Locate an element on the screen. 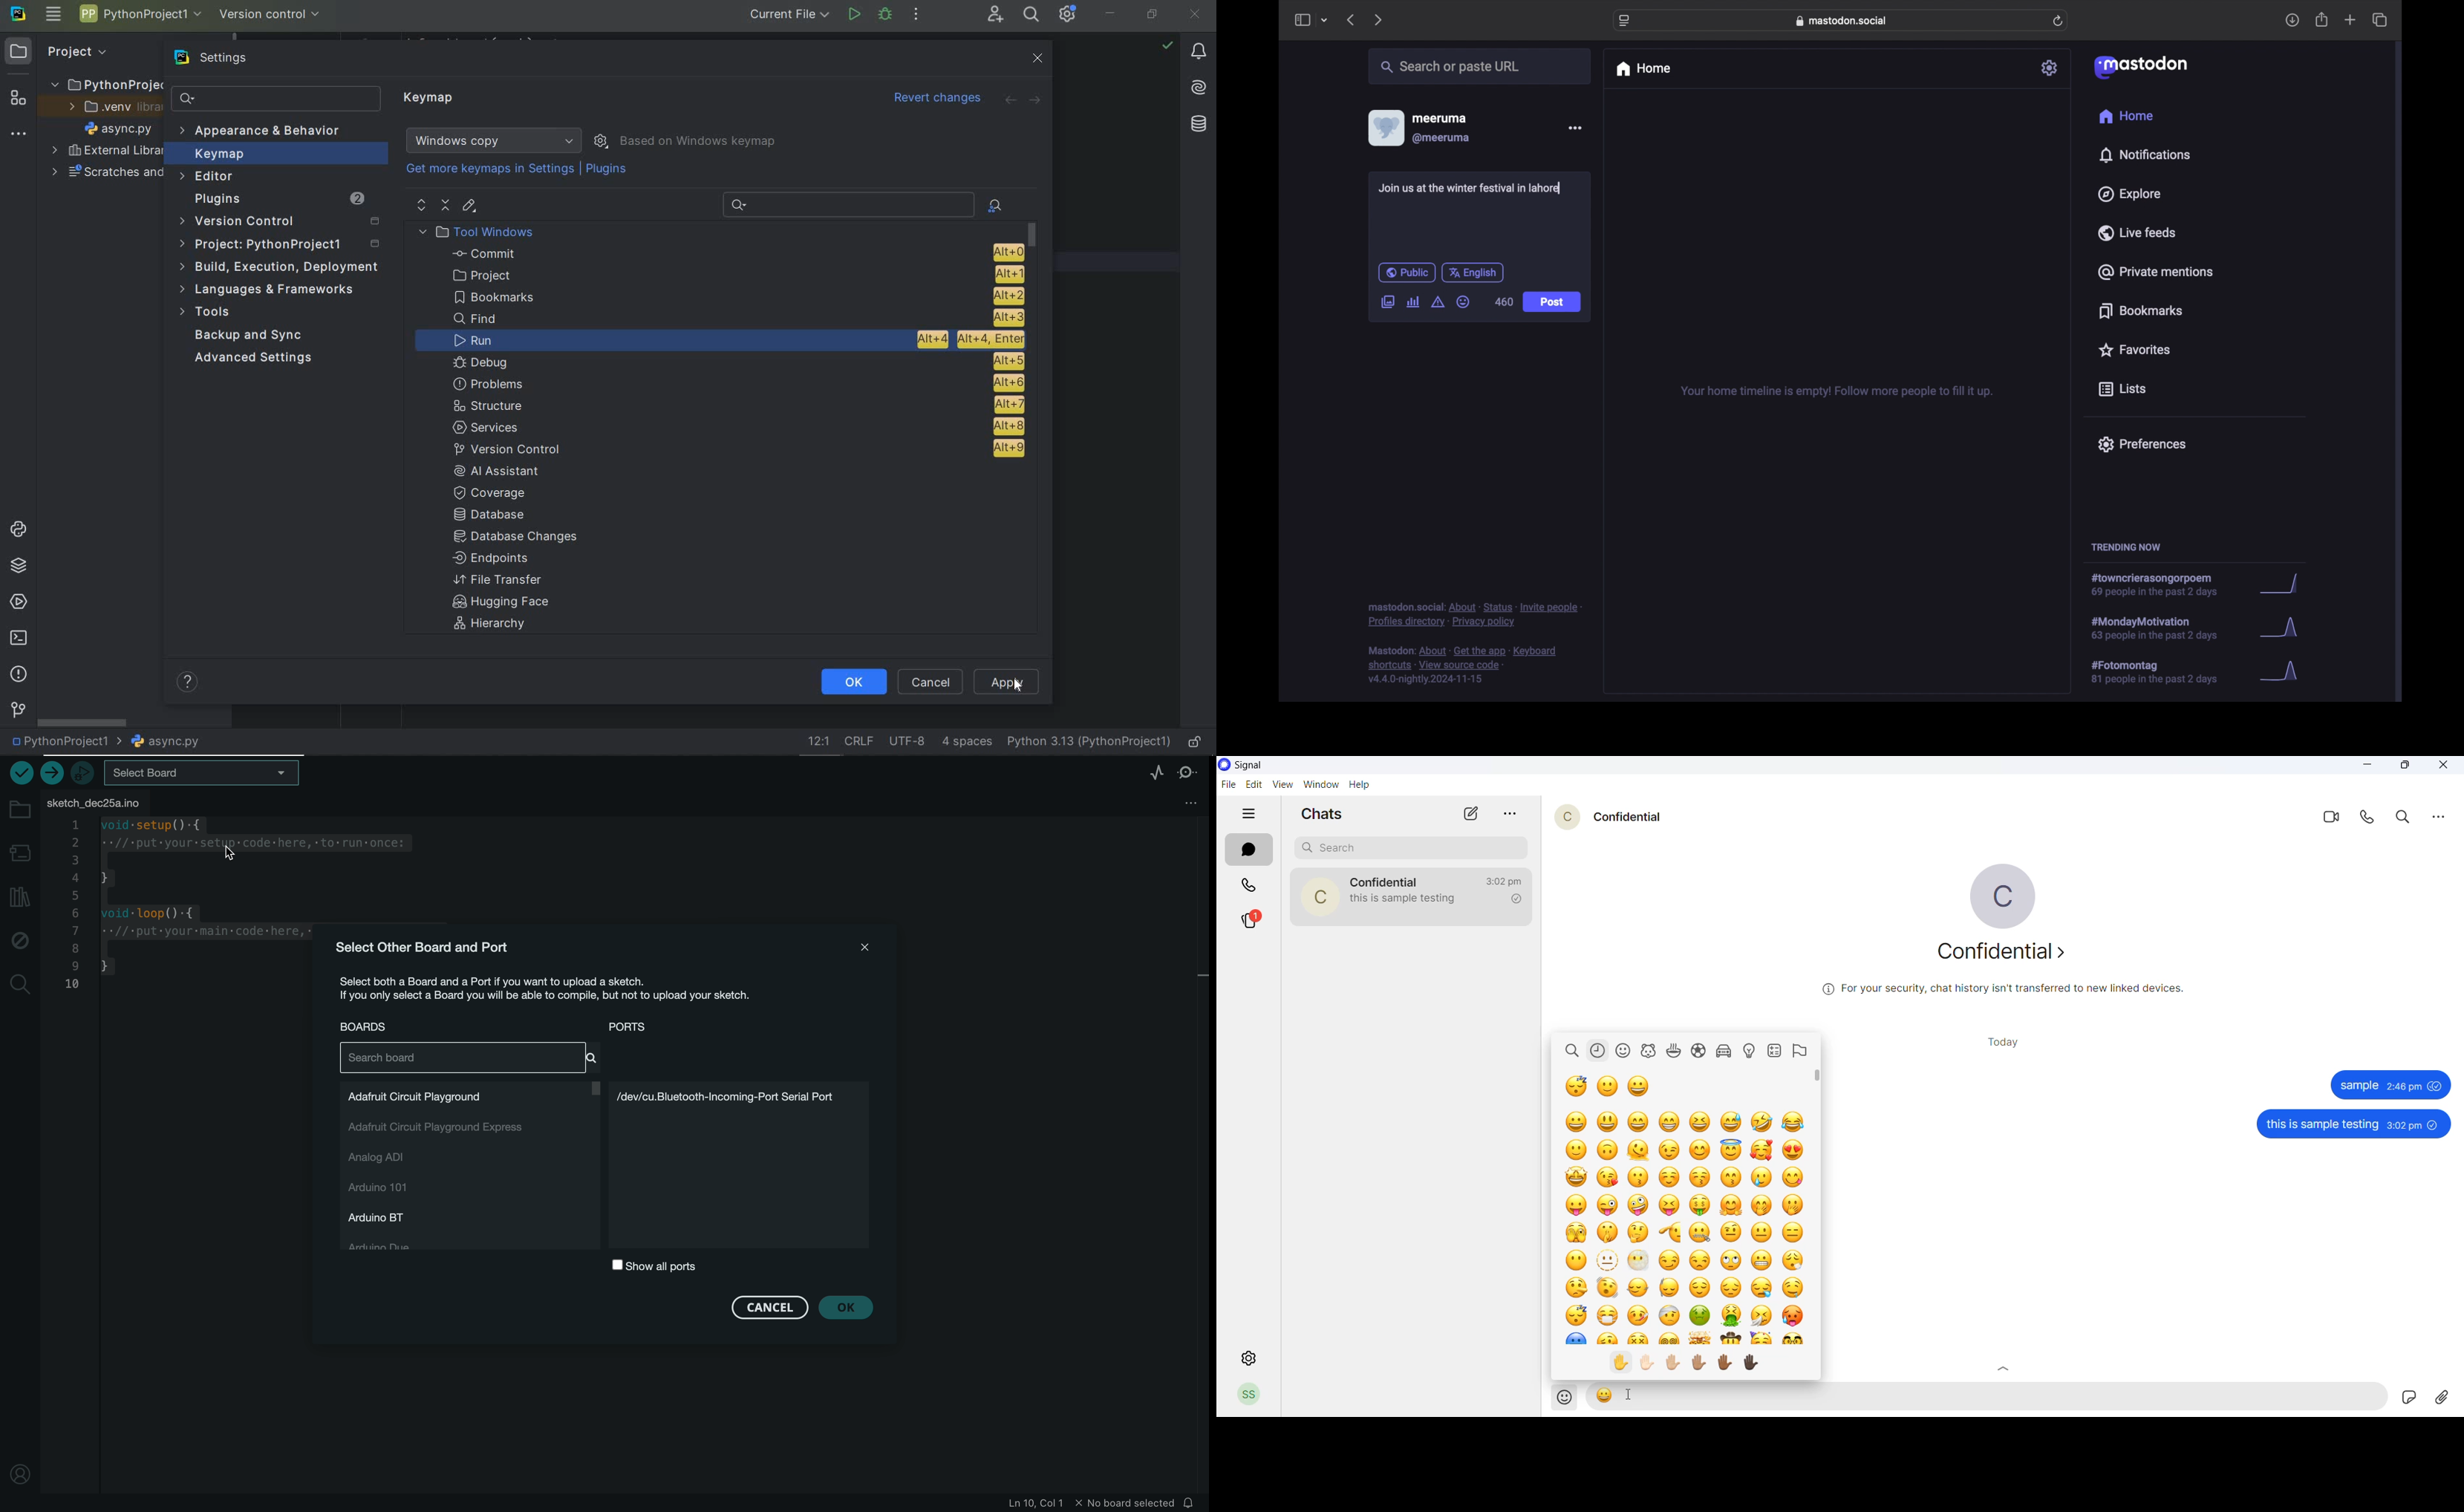 This screenshot has height=1512, width=2464. profile is located at coordinates (19, 1476).